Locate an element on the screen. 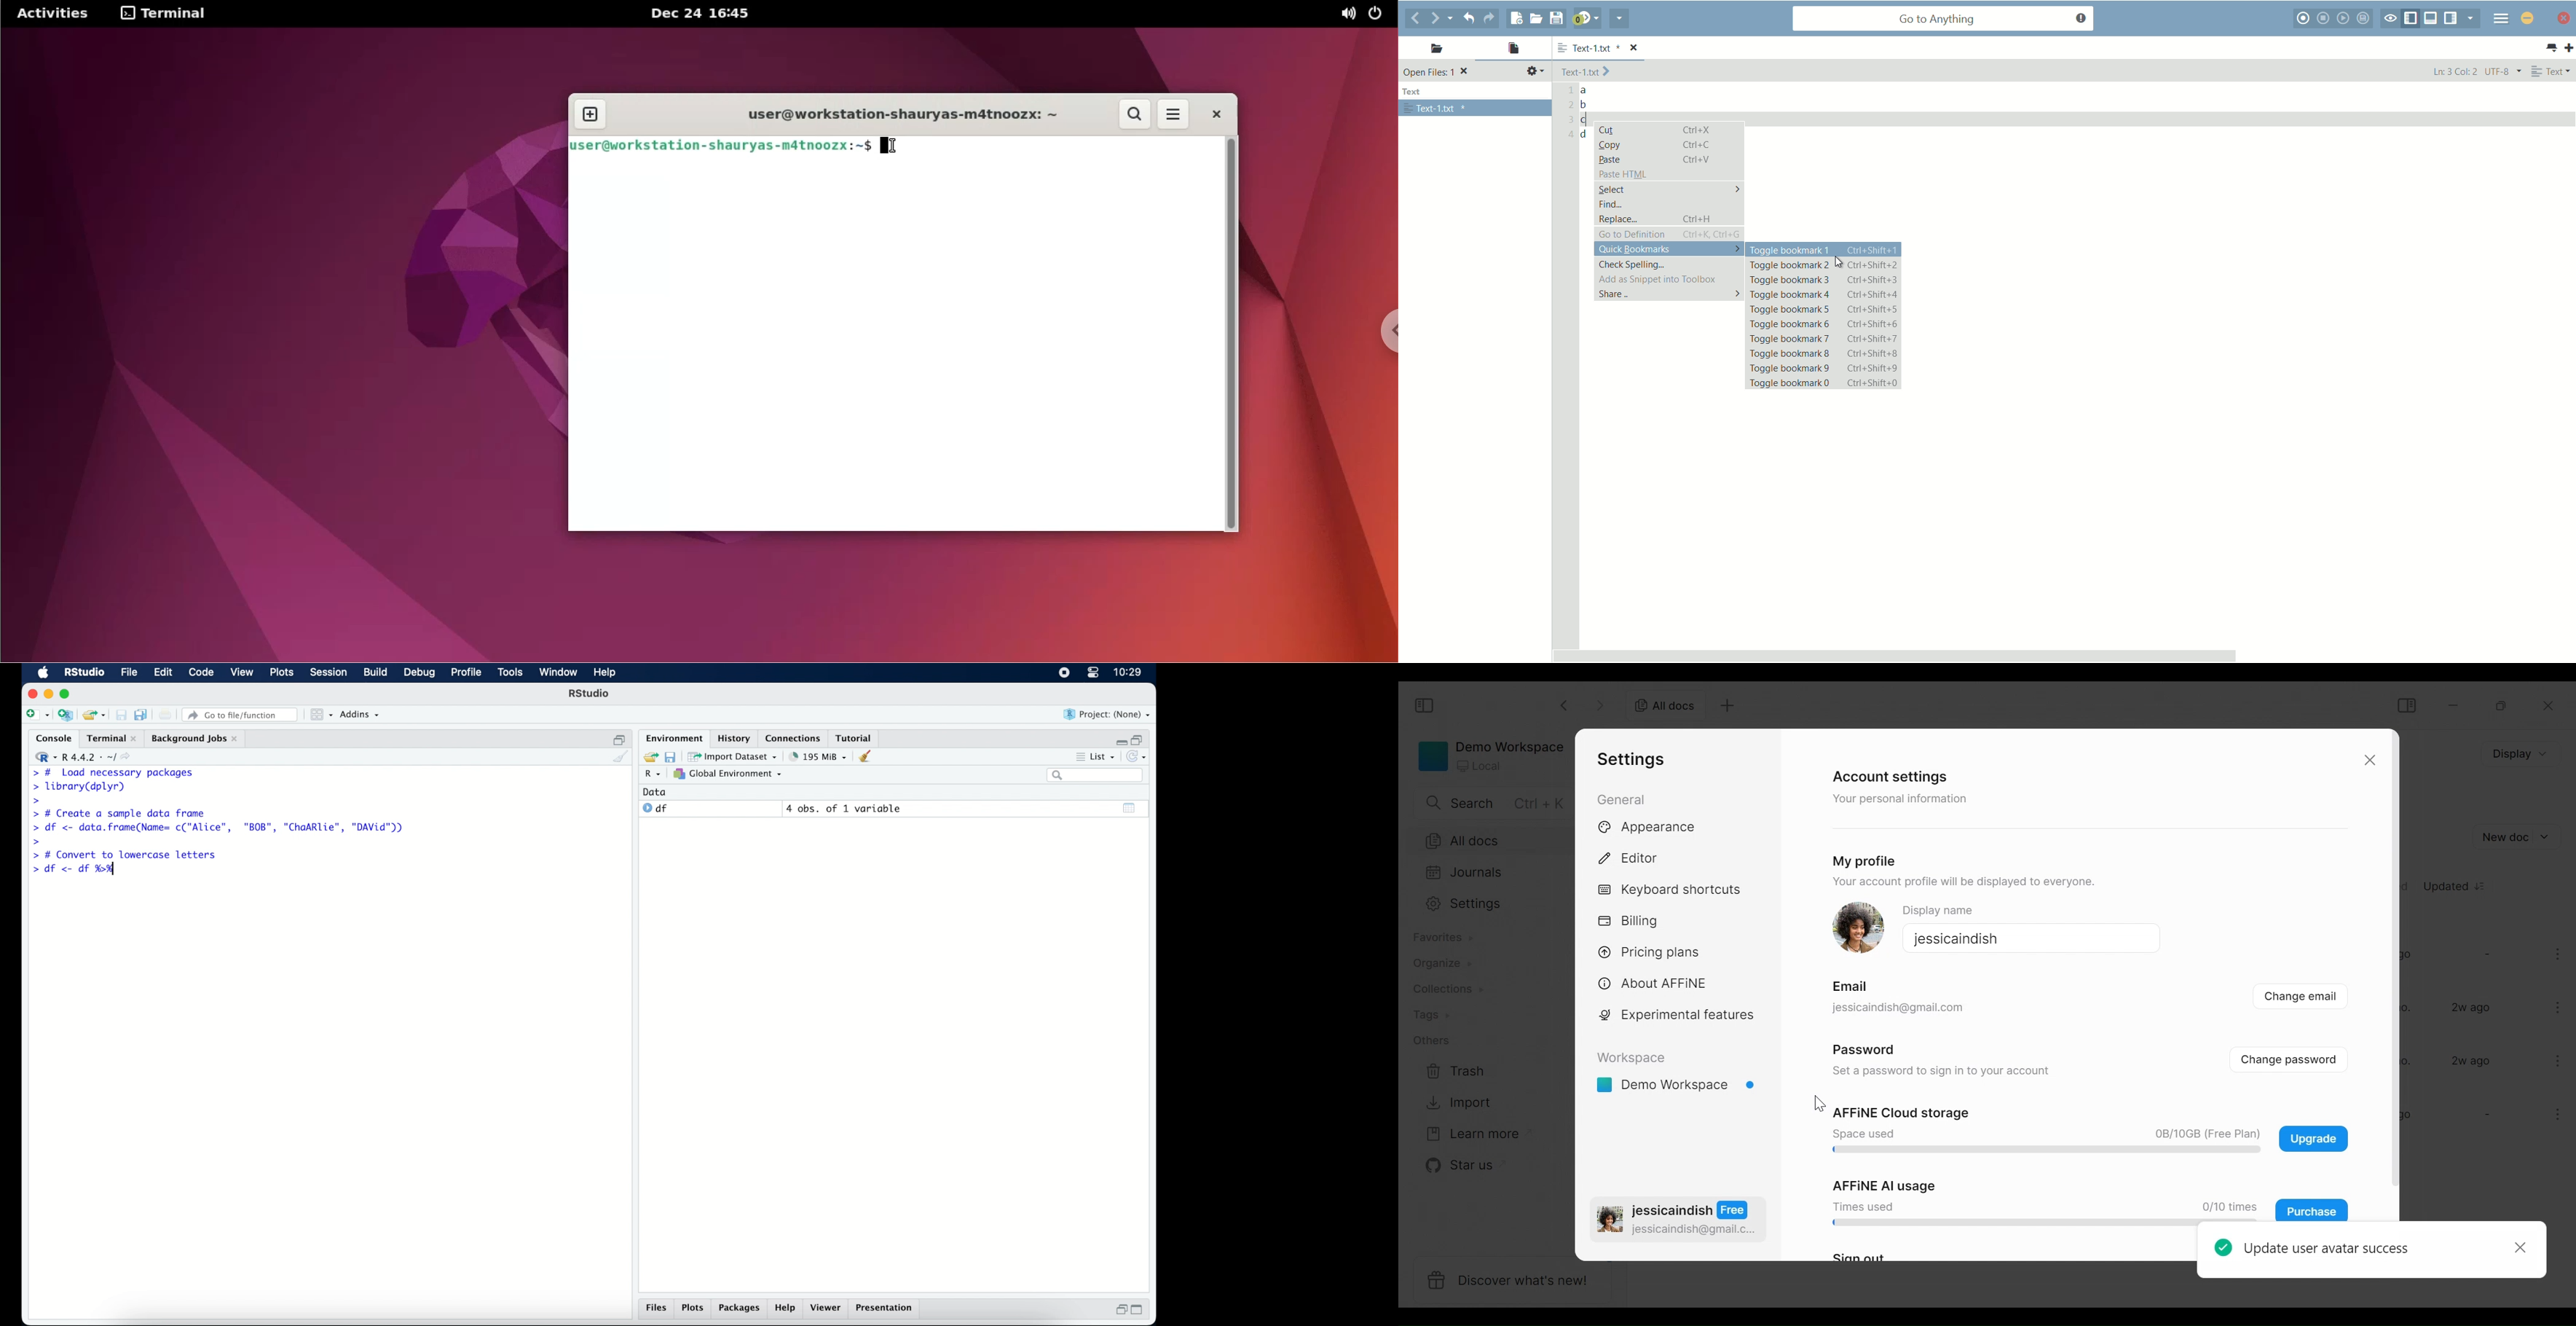  global environment is located at coordinates (728, 774).